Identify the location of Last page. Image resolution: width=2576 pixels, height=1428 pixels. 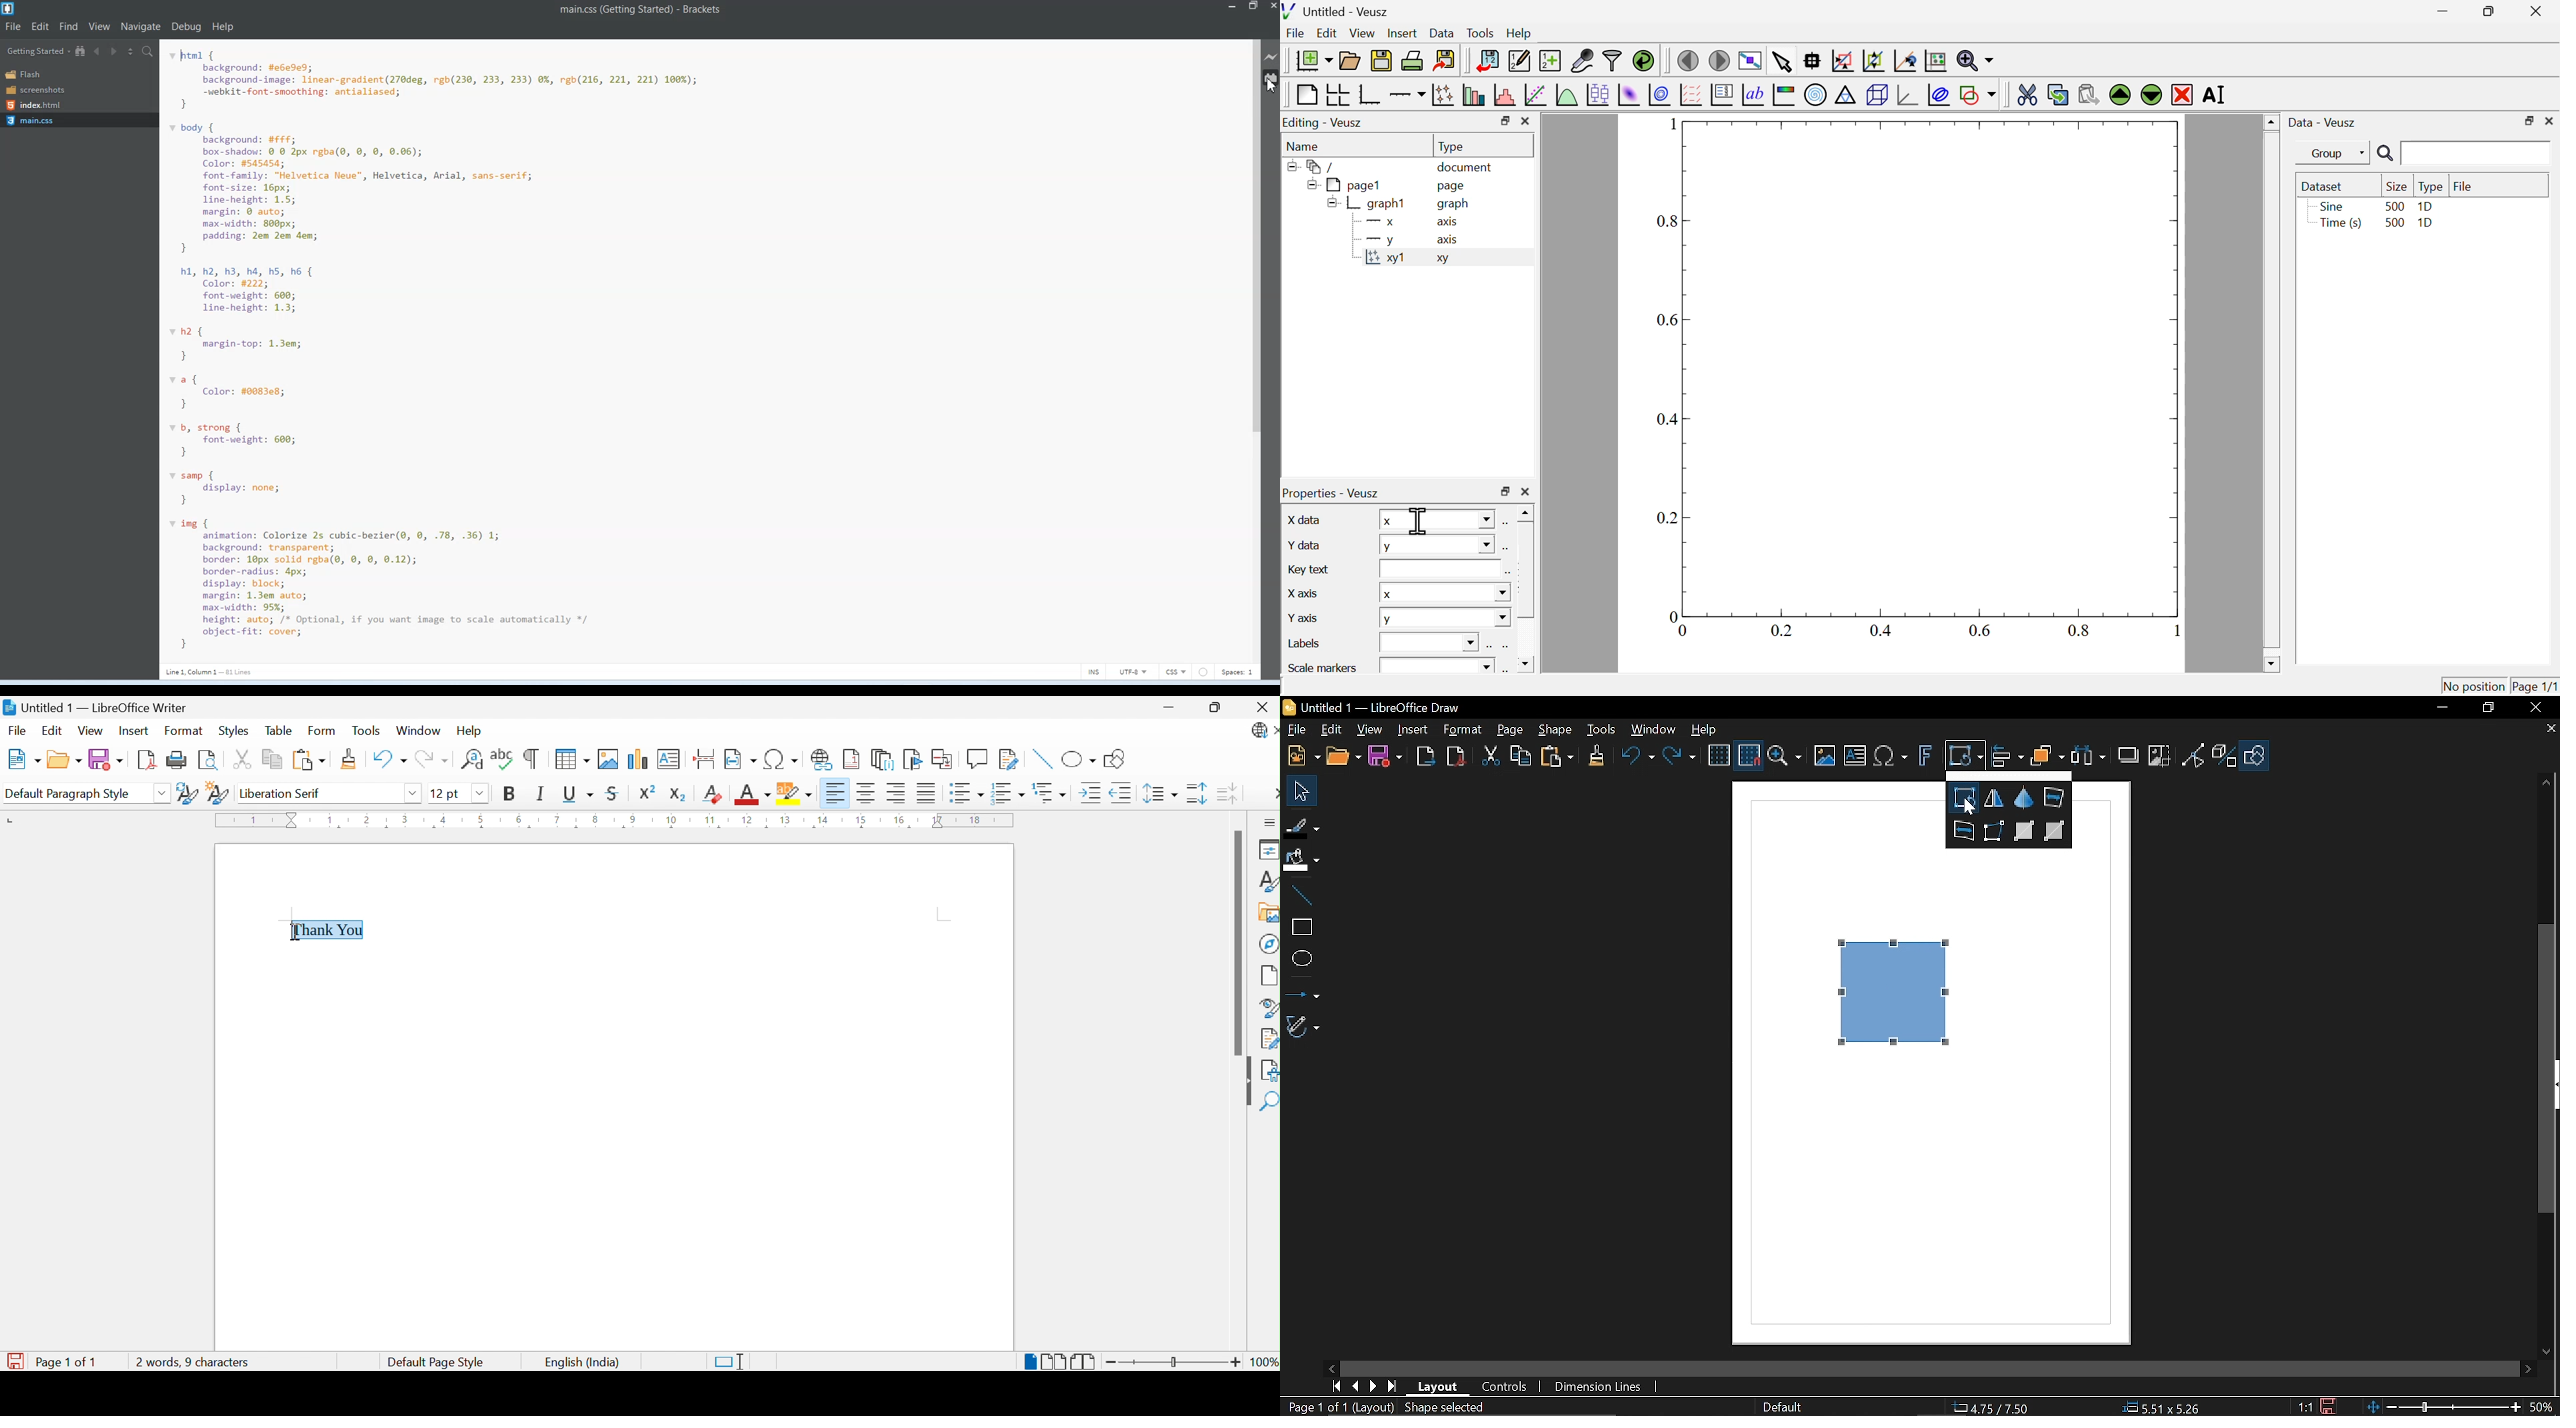
(1392, 1387).